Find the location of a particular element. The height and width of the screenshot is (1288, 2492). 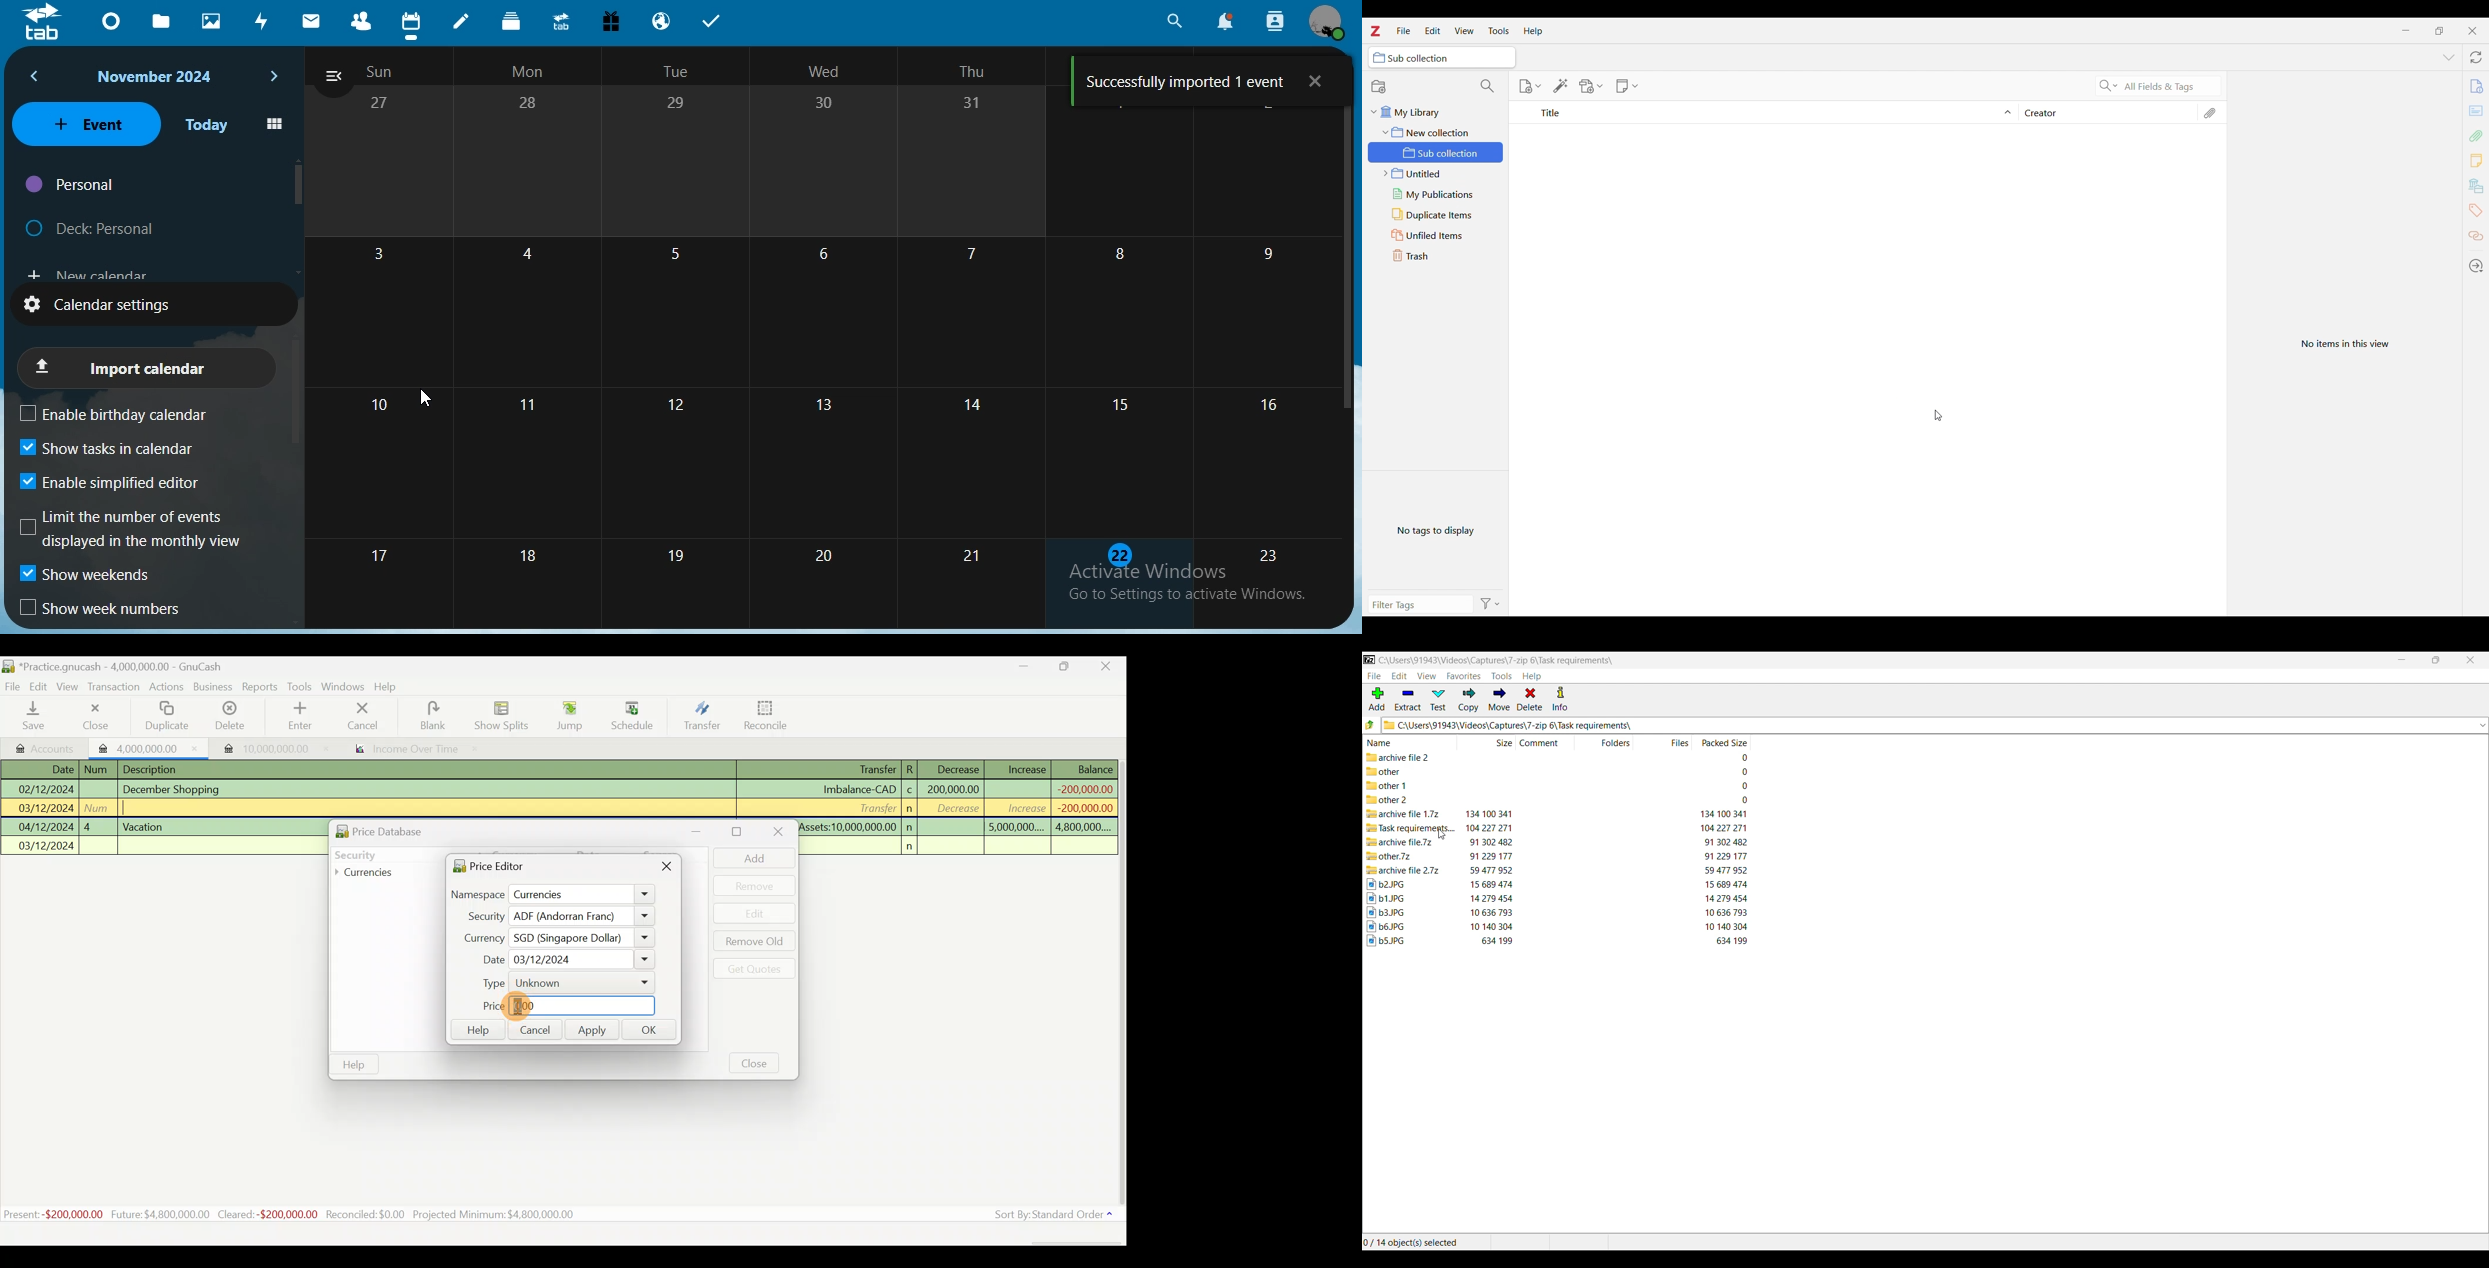

Selected search criteria is located at coordinates (2170, 86).